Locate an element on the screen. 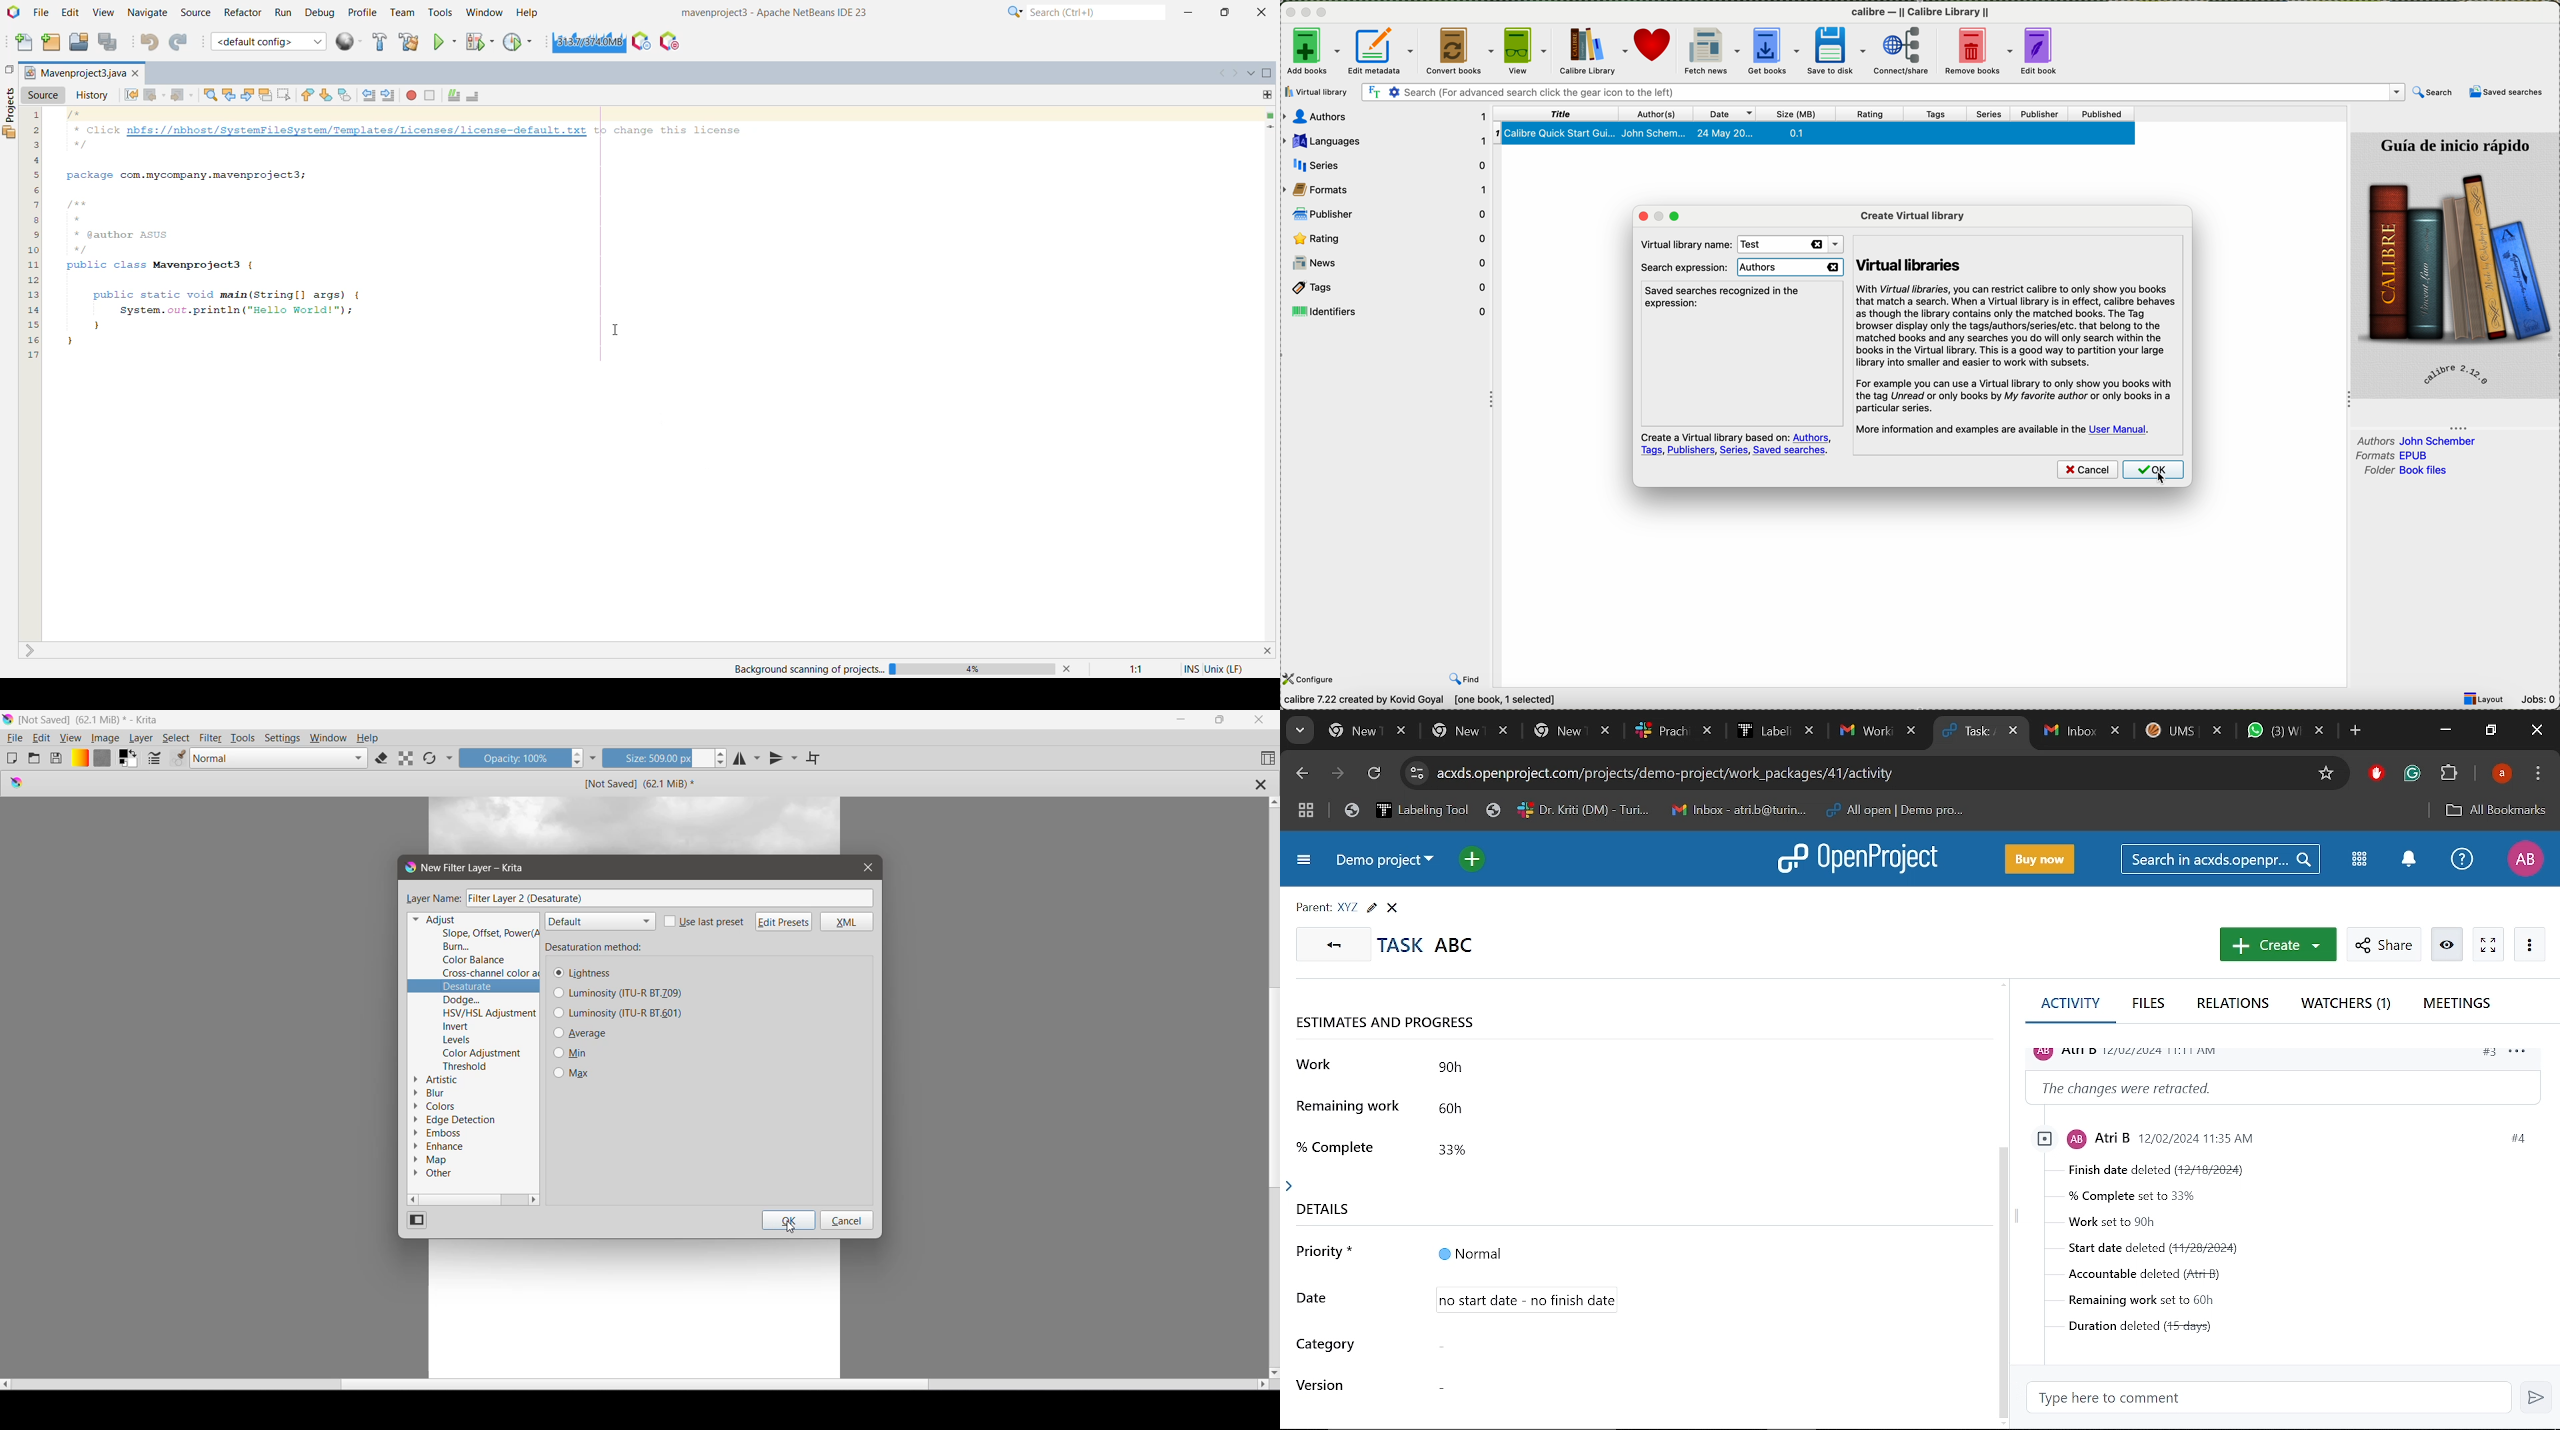 Image resolution: width=2576 pixels, height=1456 pixels. close is located at coordinates (1289, 14).